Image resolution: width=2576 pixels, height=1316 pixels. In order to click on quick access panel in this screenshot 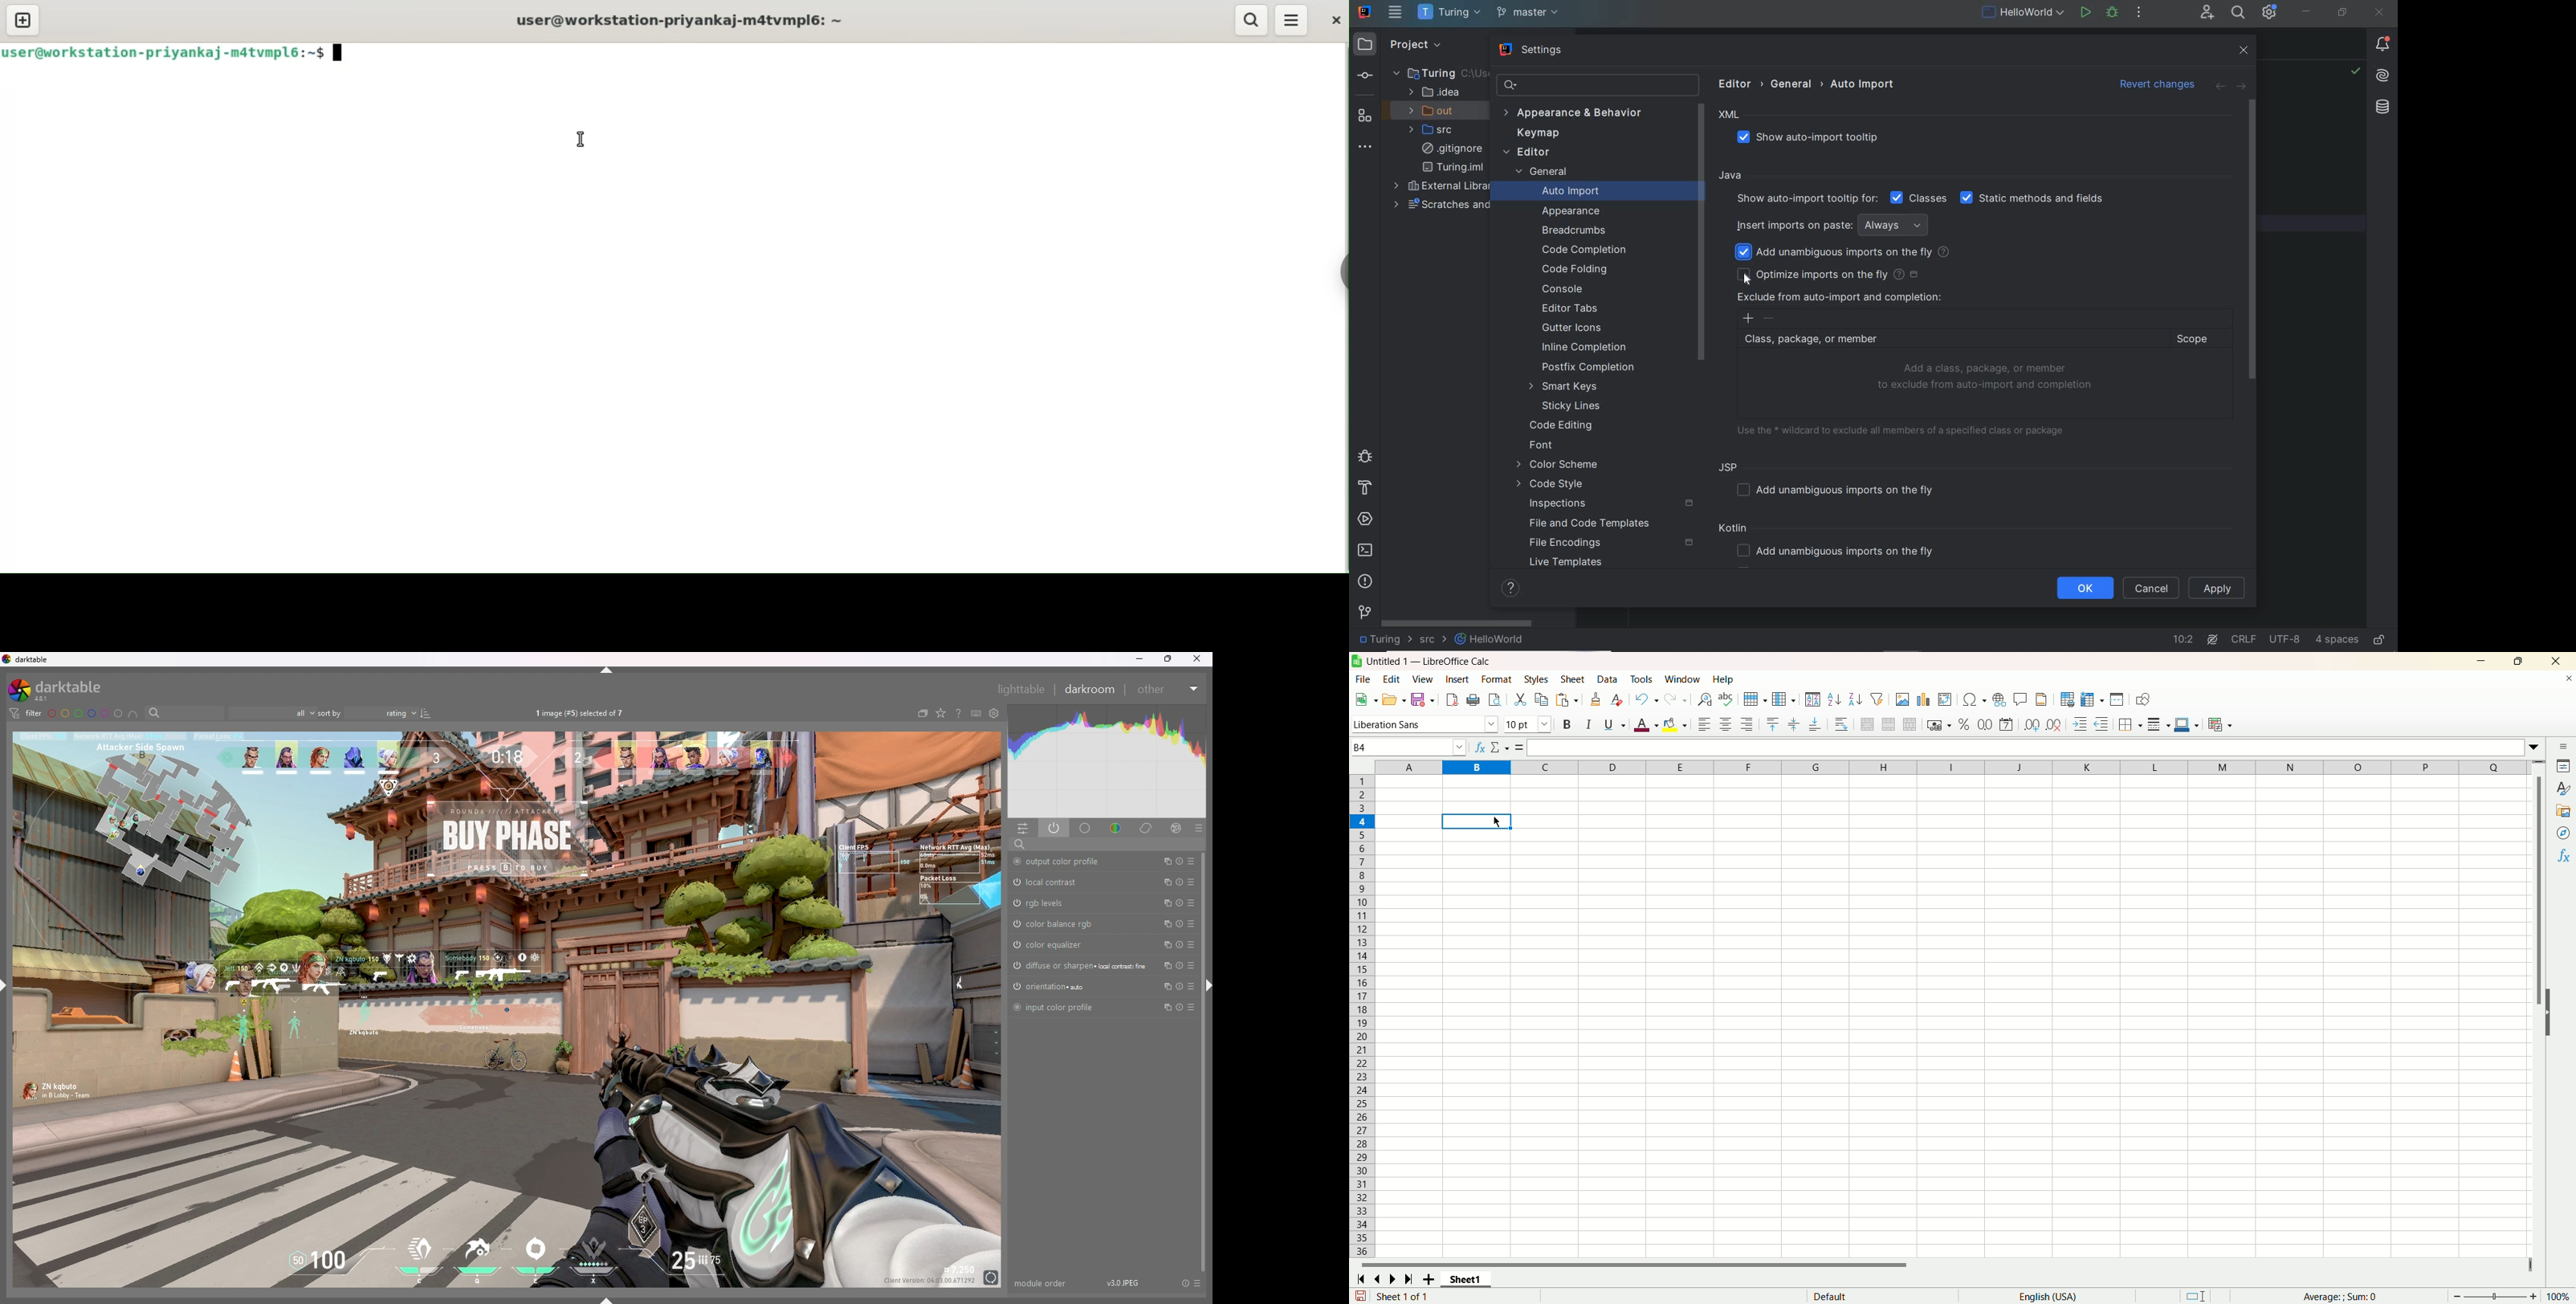, I will do `click(1024, 828)`.